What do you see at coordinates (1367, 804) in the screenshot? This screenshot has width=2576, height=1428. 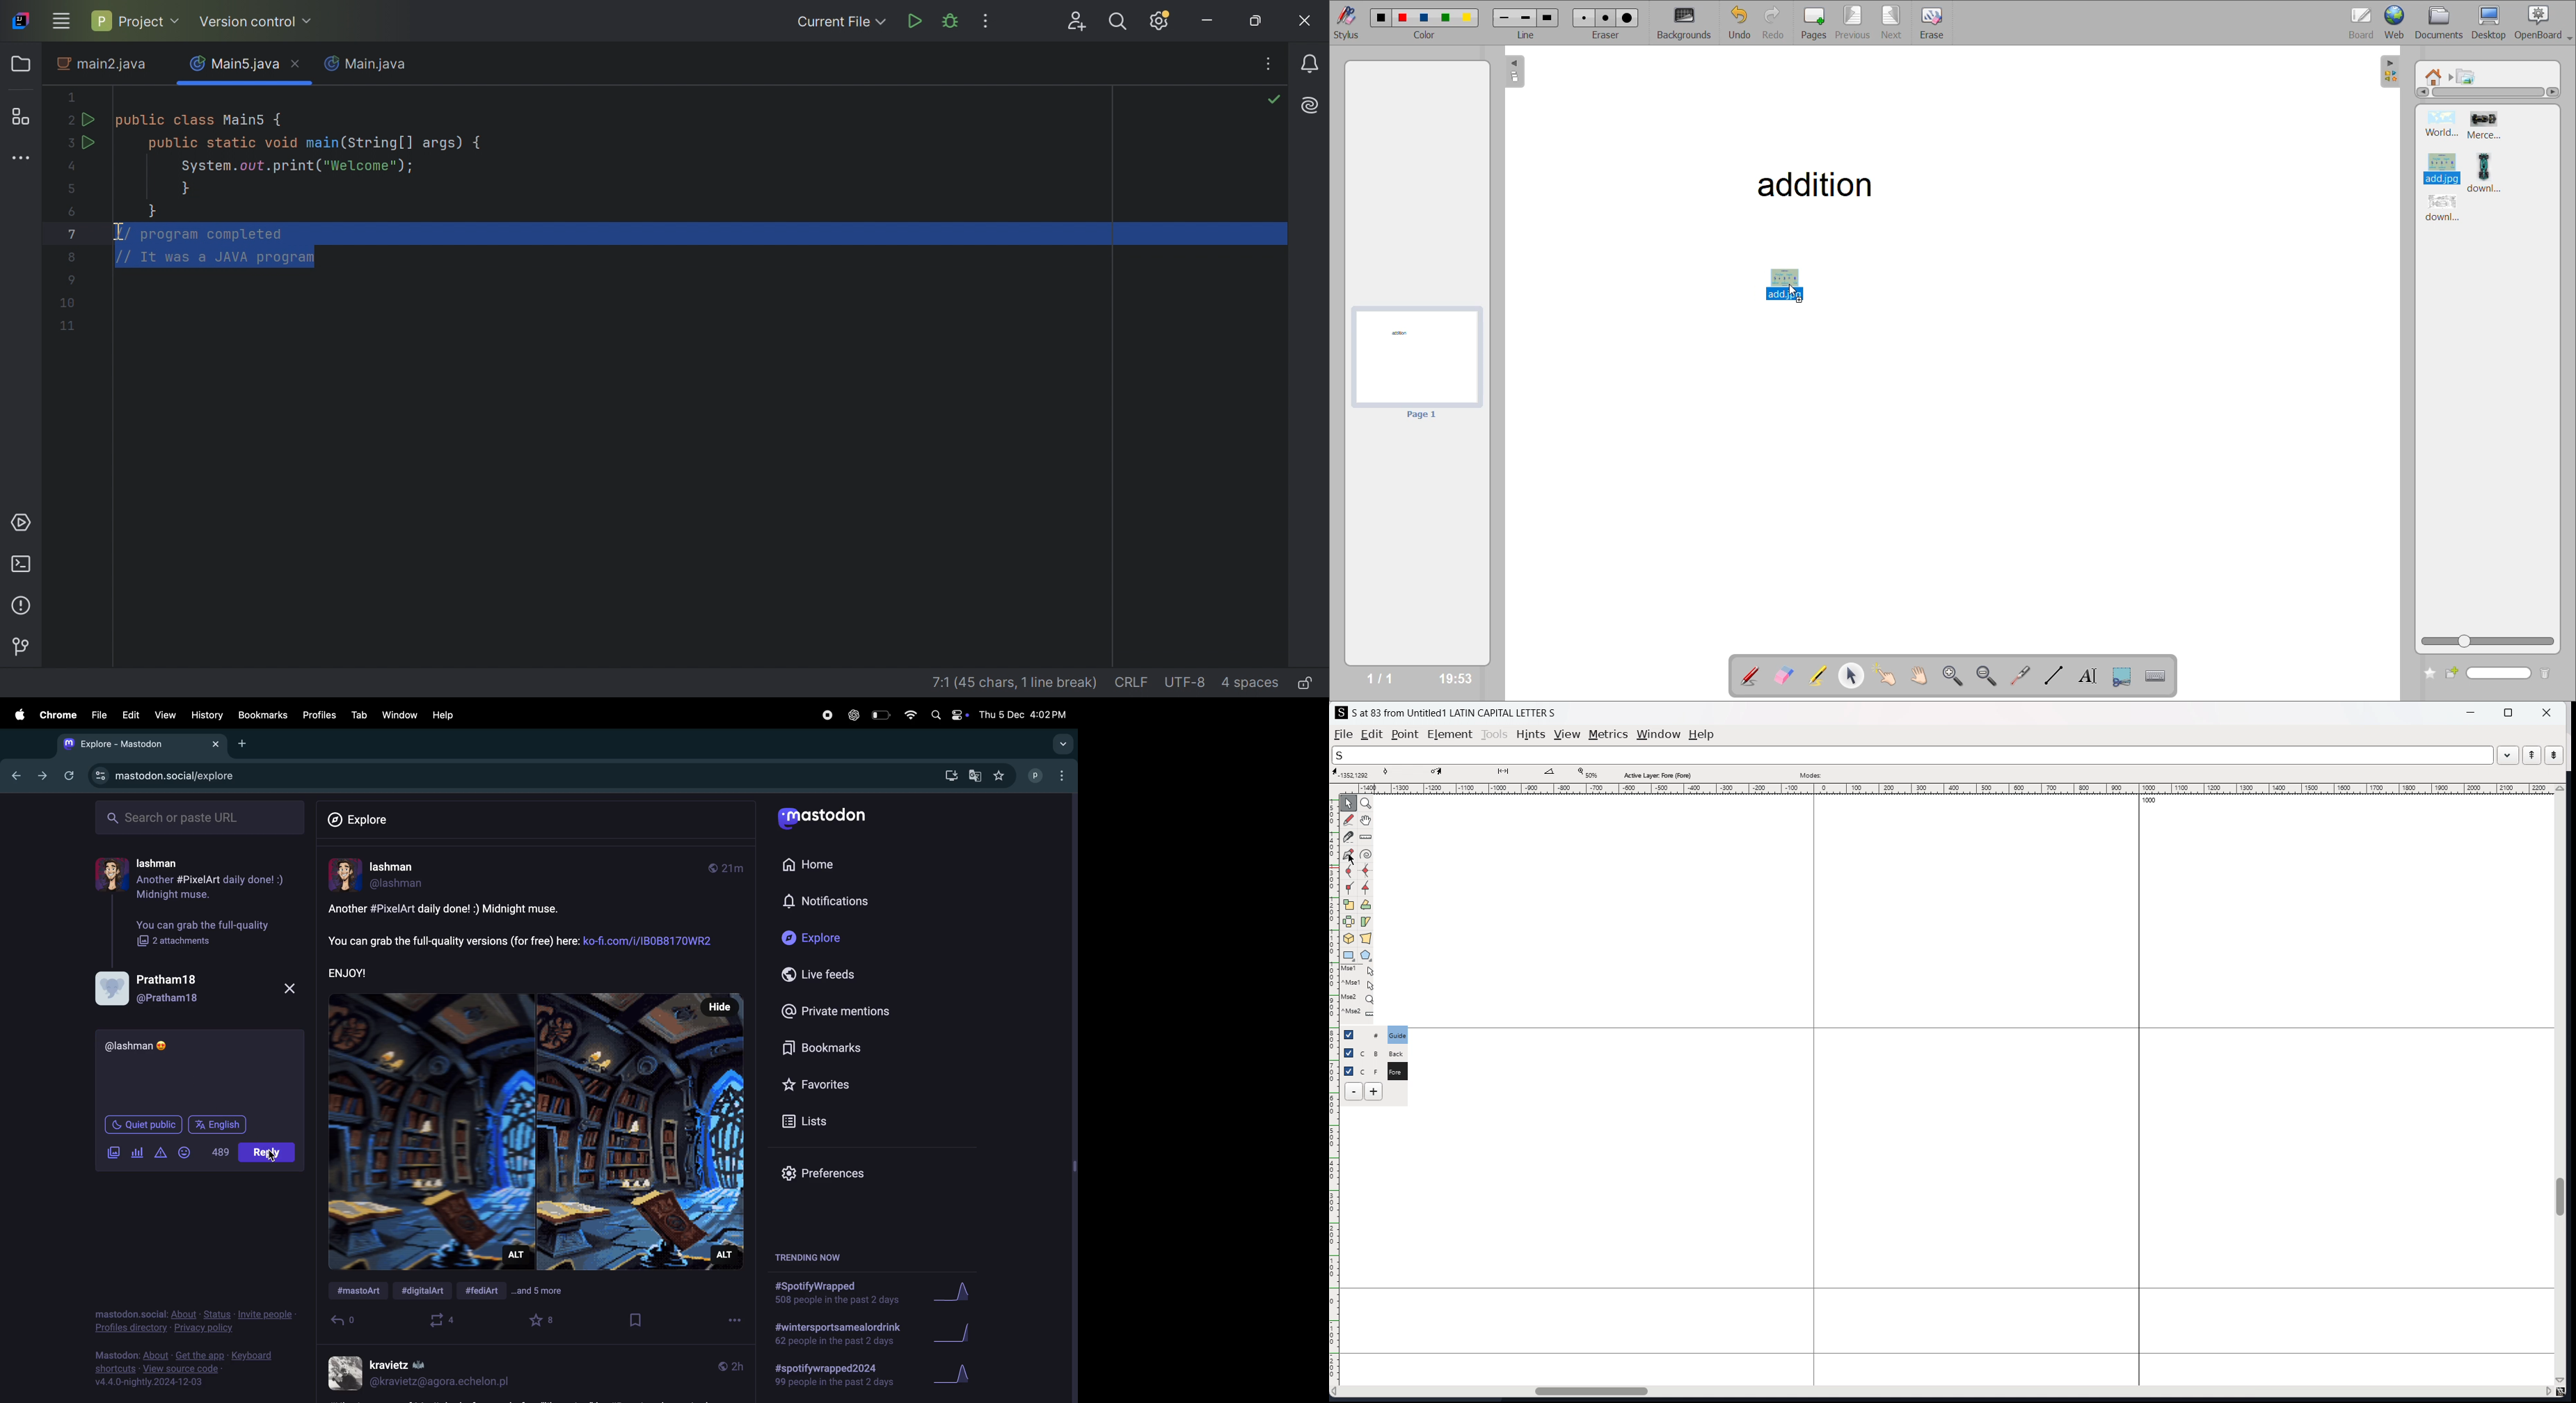 I see `magnify` at bounding box center [1367, 804].